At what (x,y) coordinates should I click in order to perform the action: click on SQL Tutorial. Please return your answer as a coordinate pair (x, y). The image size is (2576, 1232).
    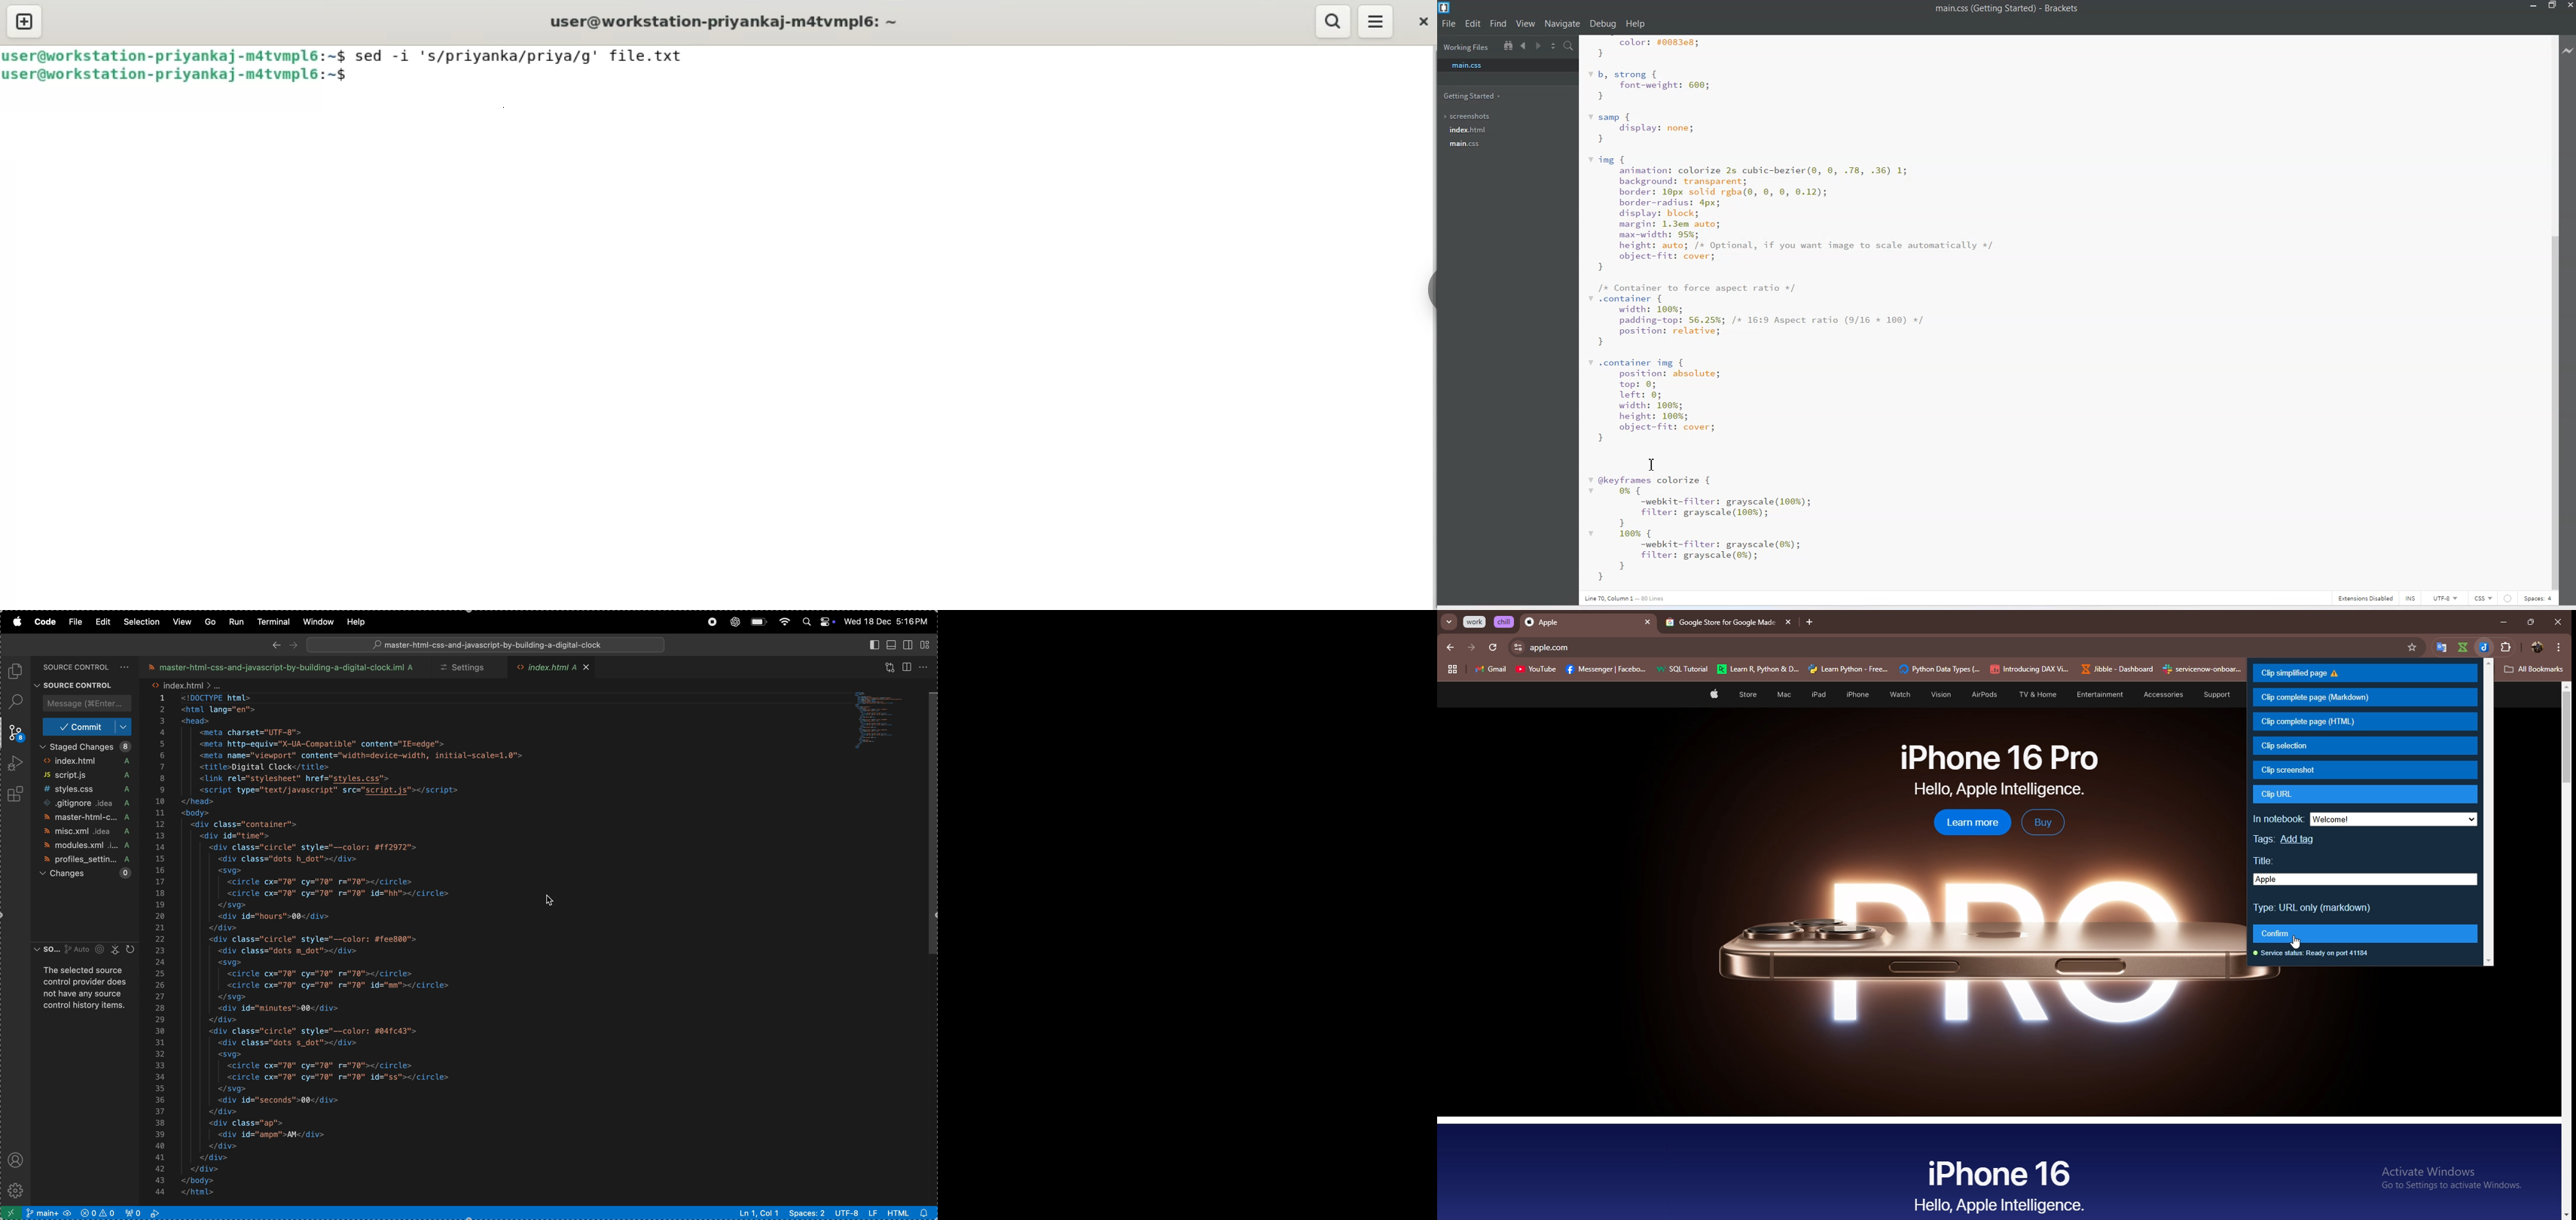
    Looking at the image, I should click on (1686, 670).